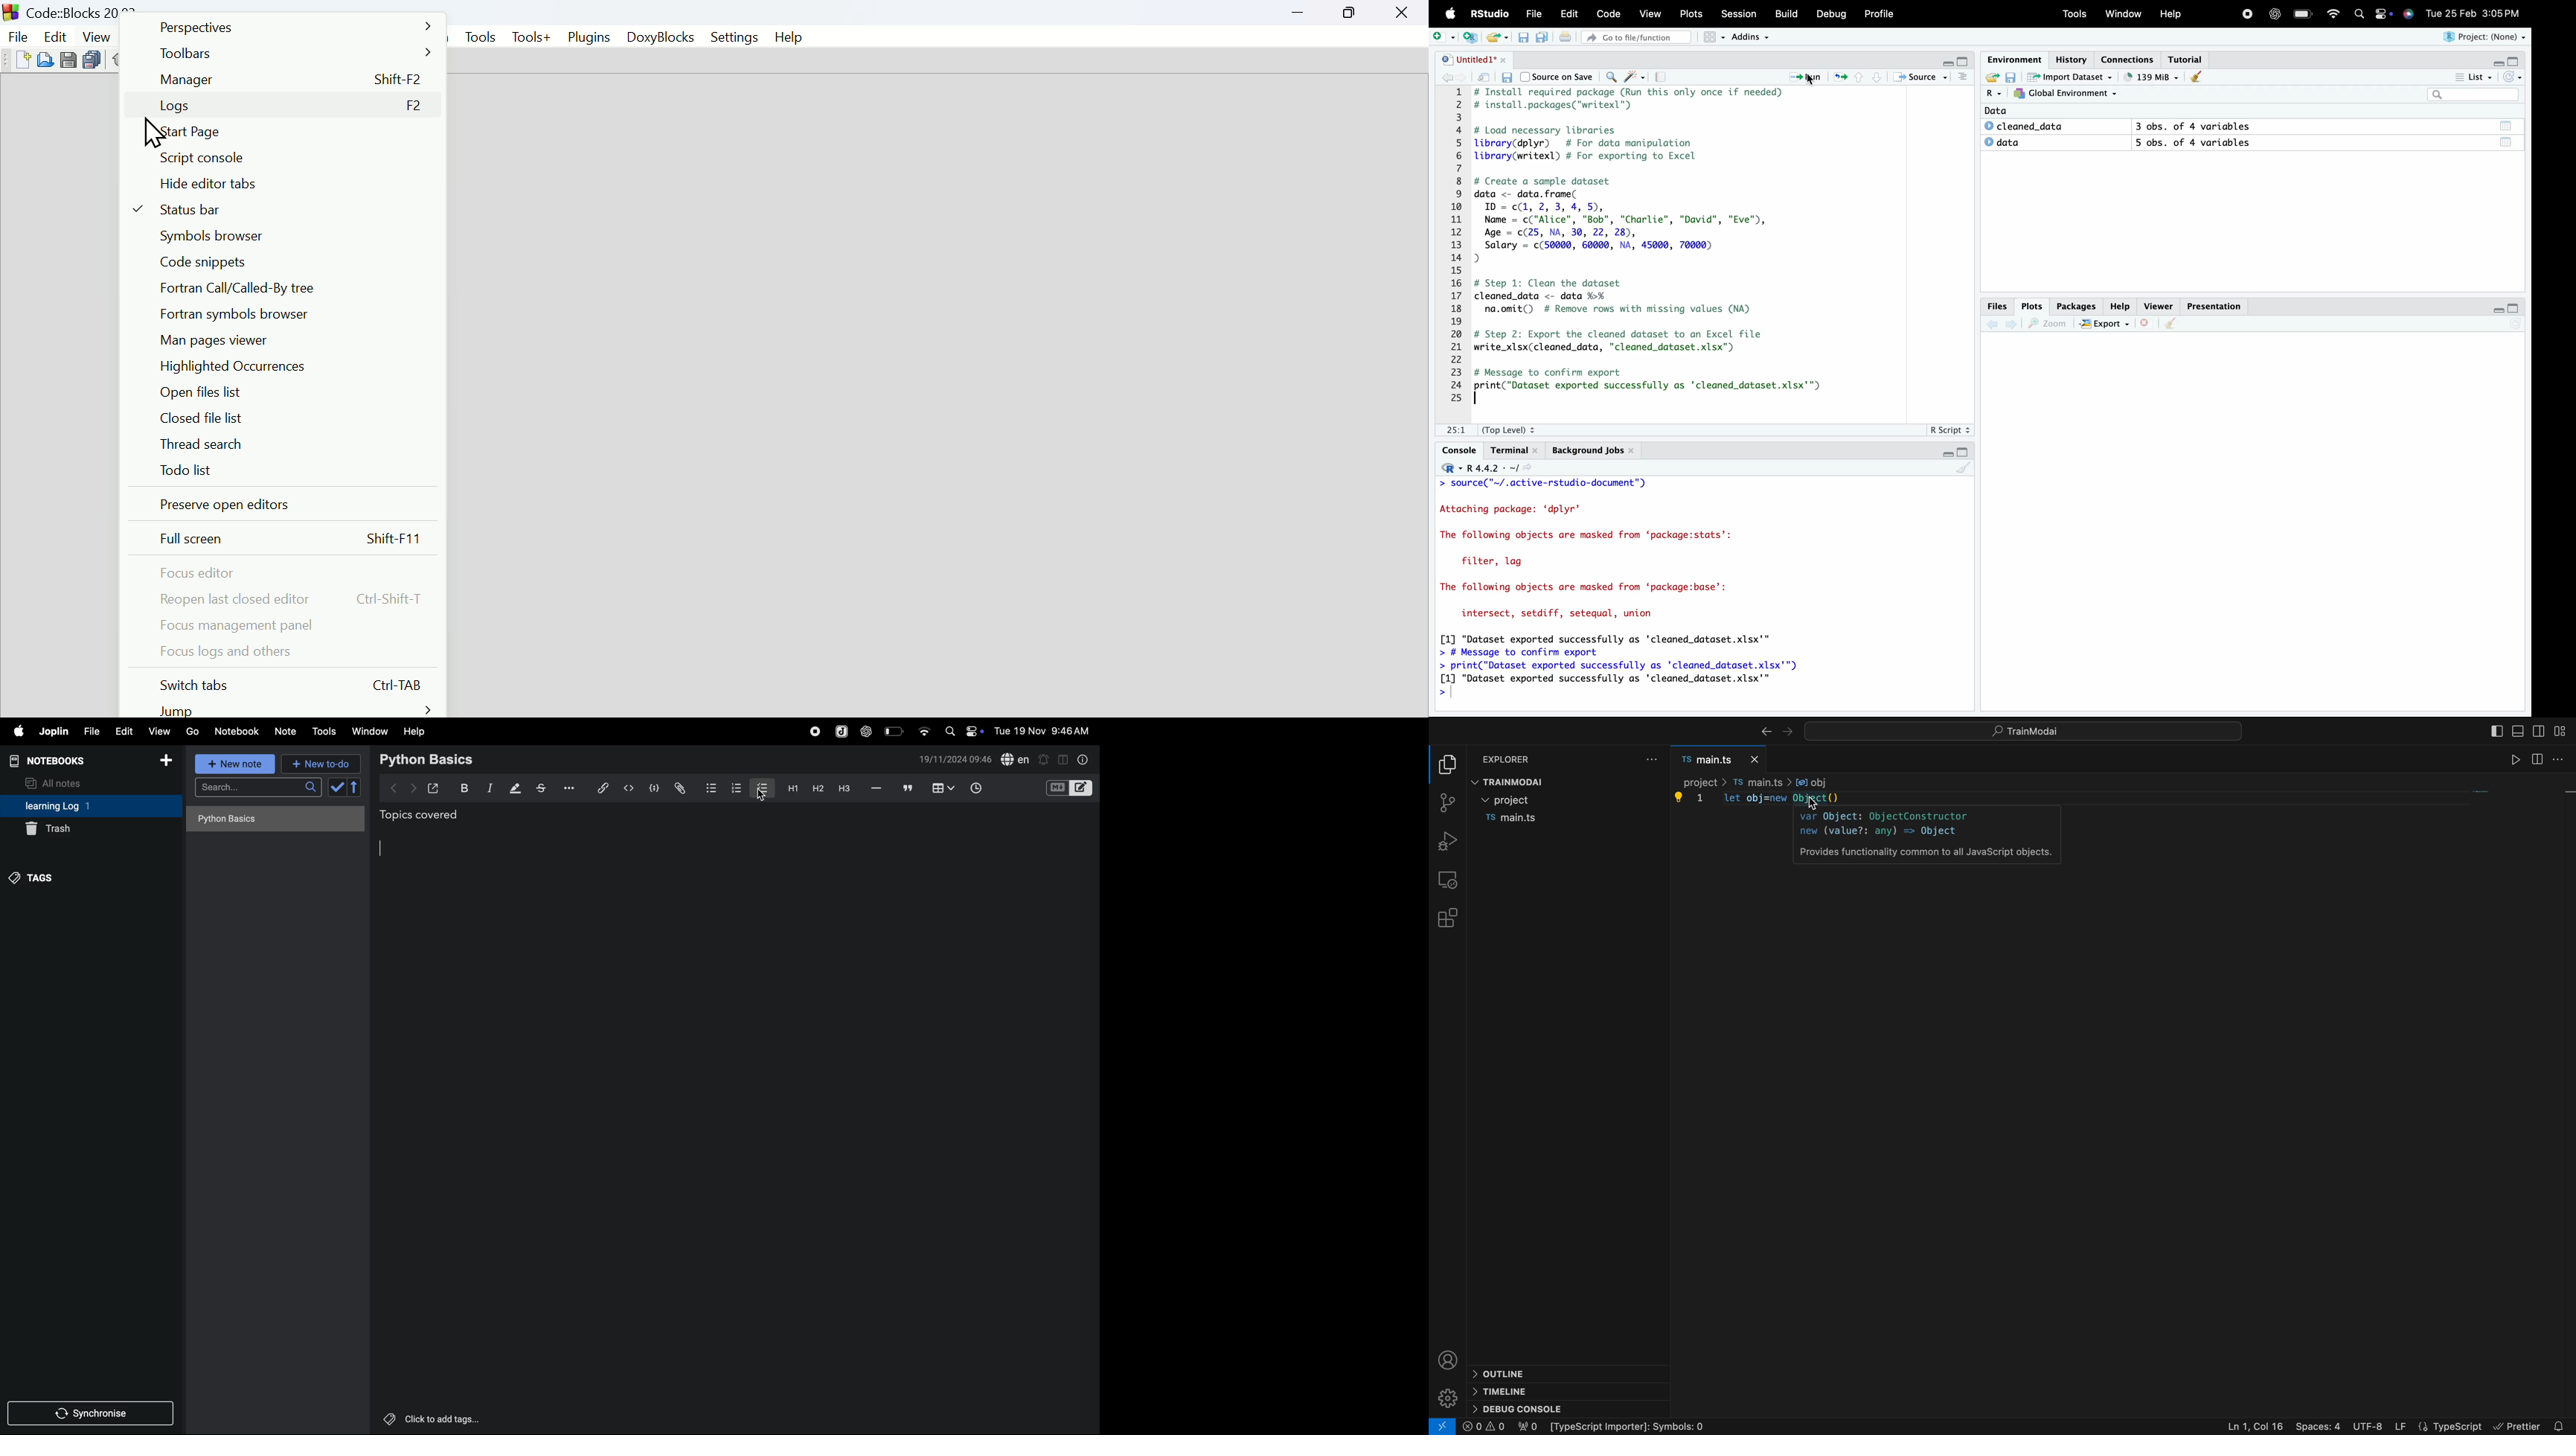 The image size is (2576, 1456). I want to click on strike through, so click(541, 788).